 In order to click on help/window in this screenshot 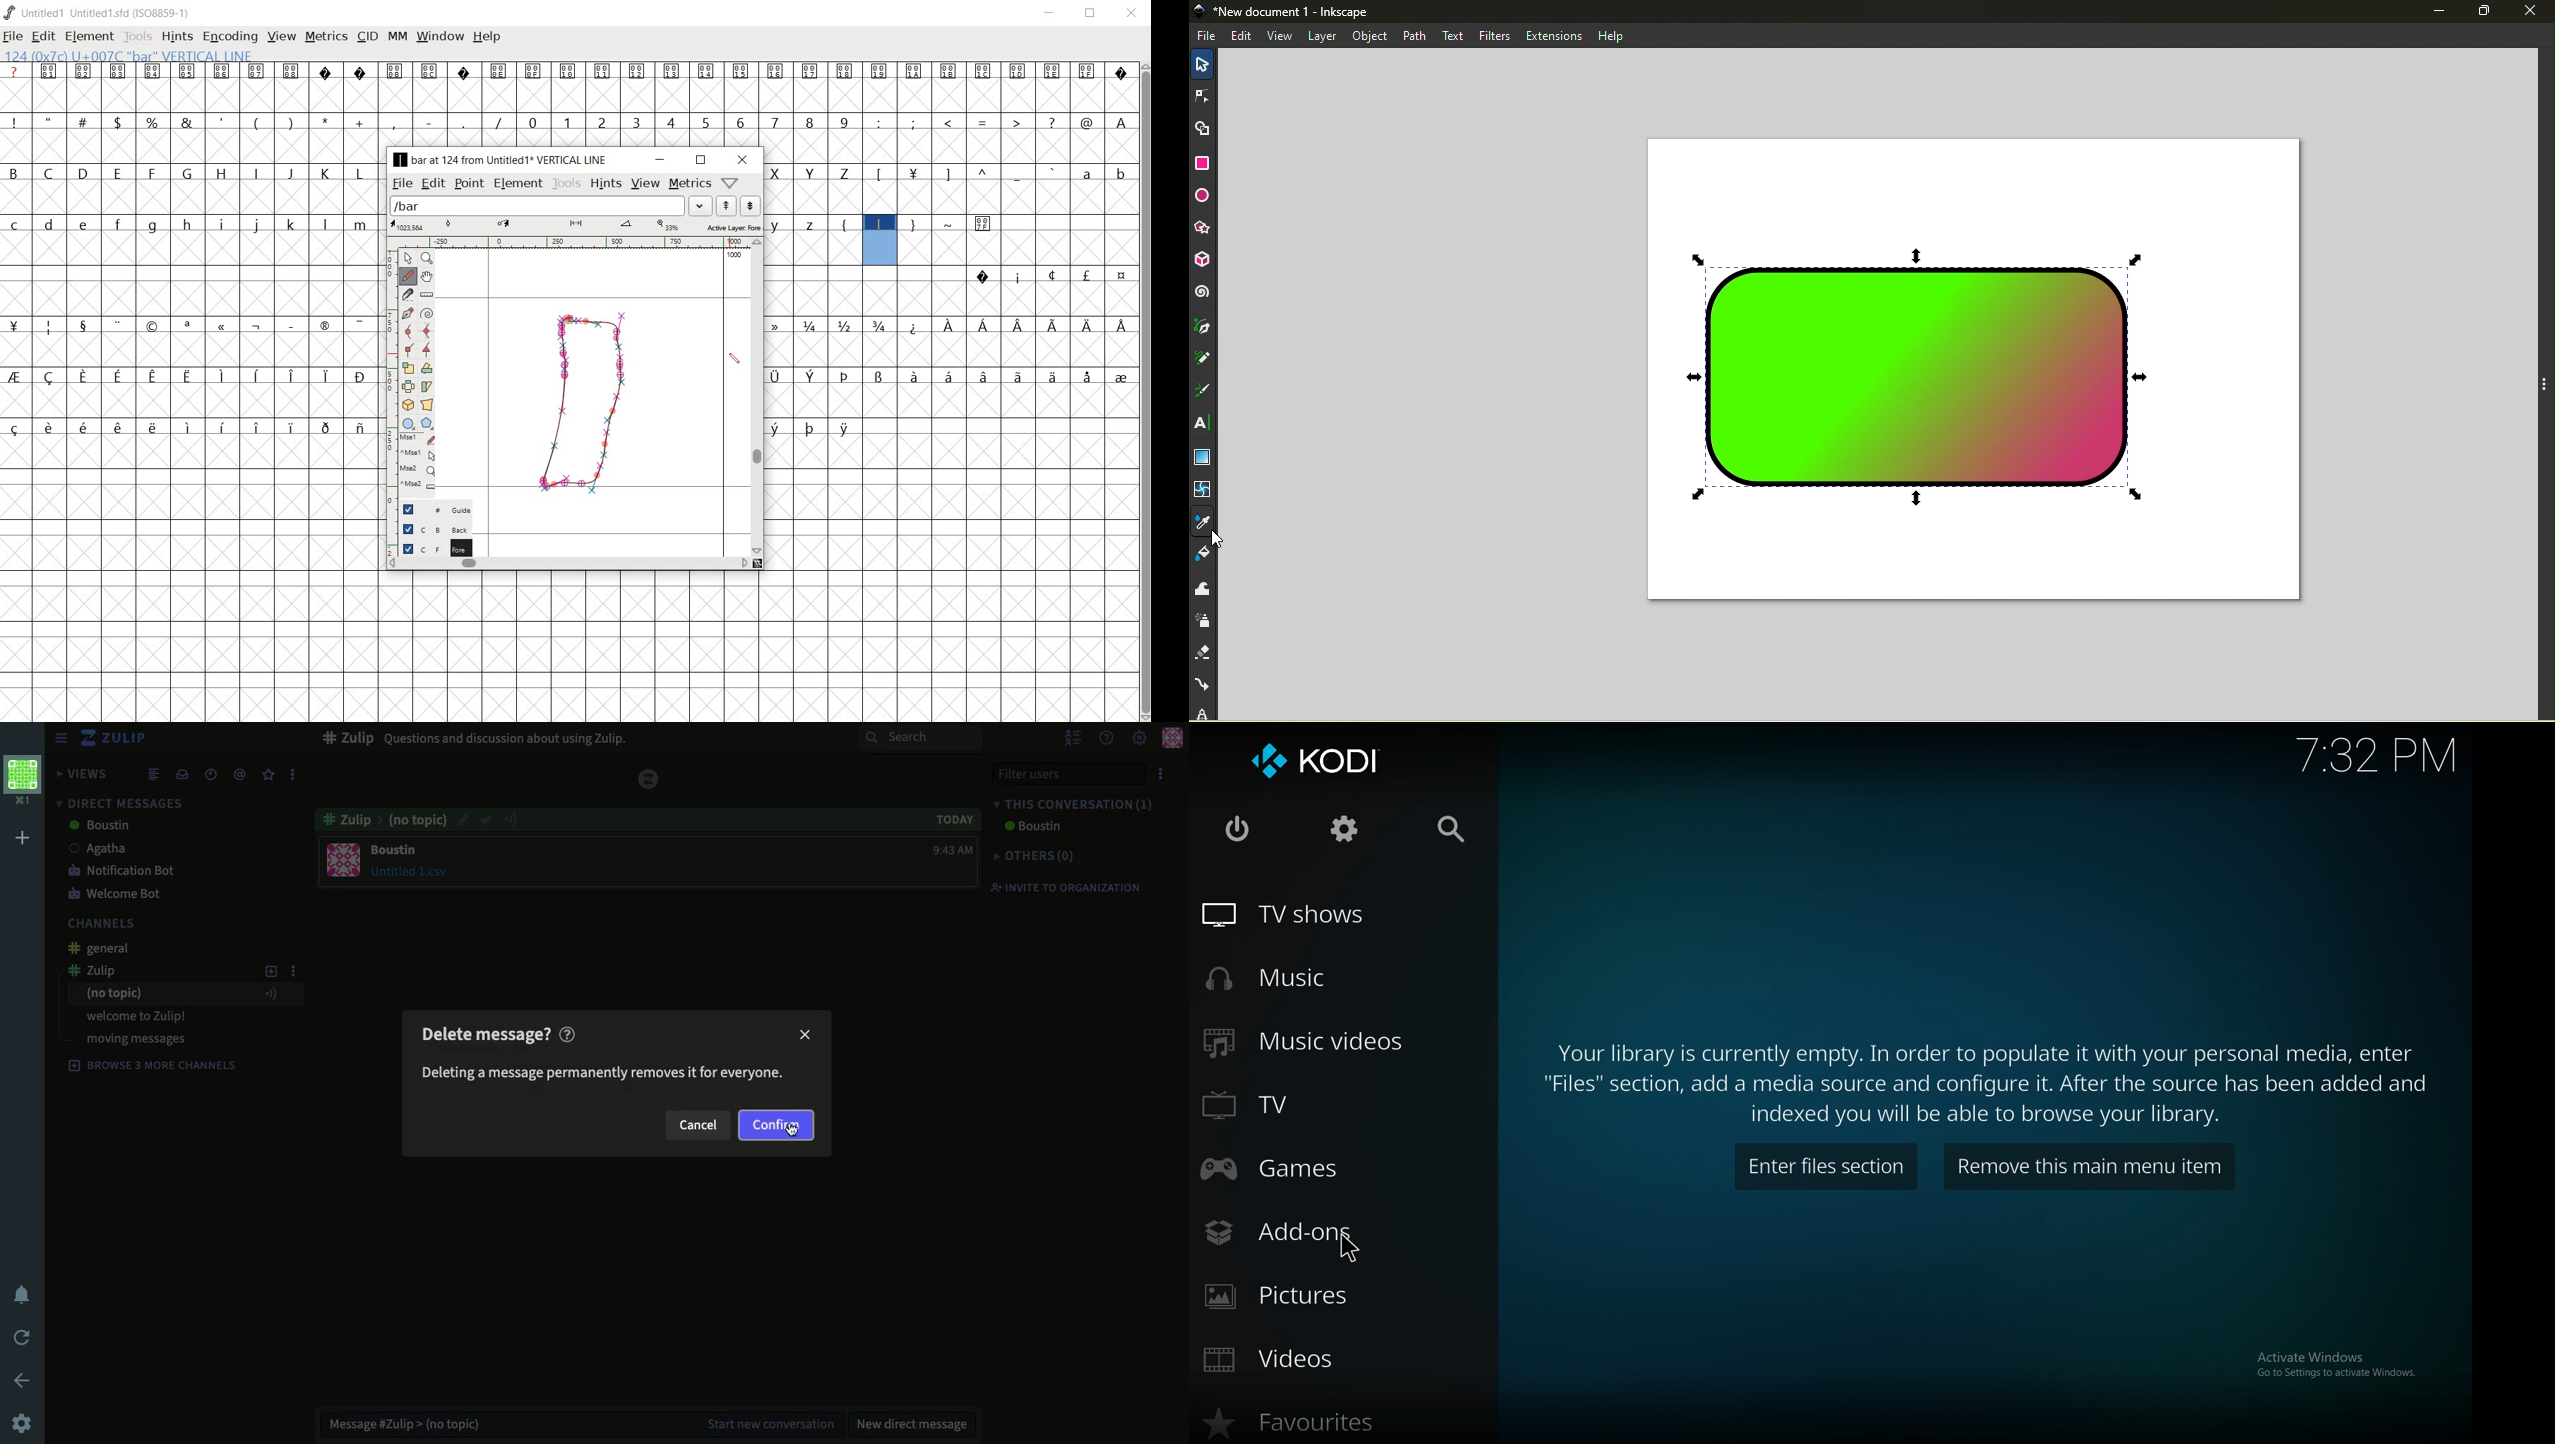, I will do `click(731, 182)`.